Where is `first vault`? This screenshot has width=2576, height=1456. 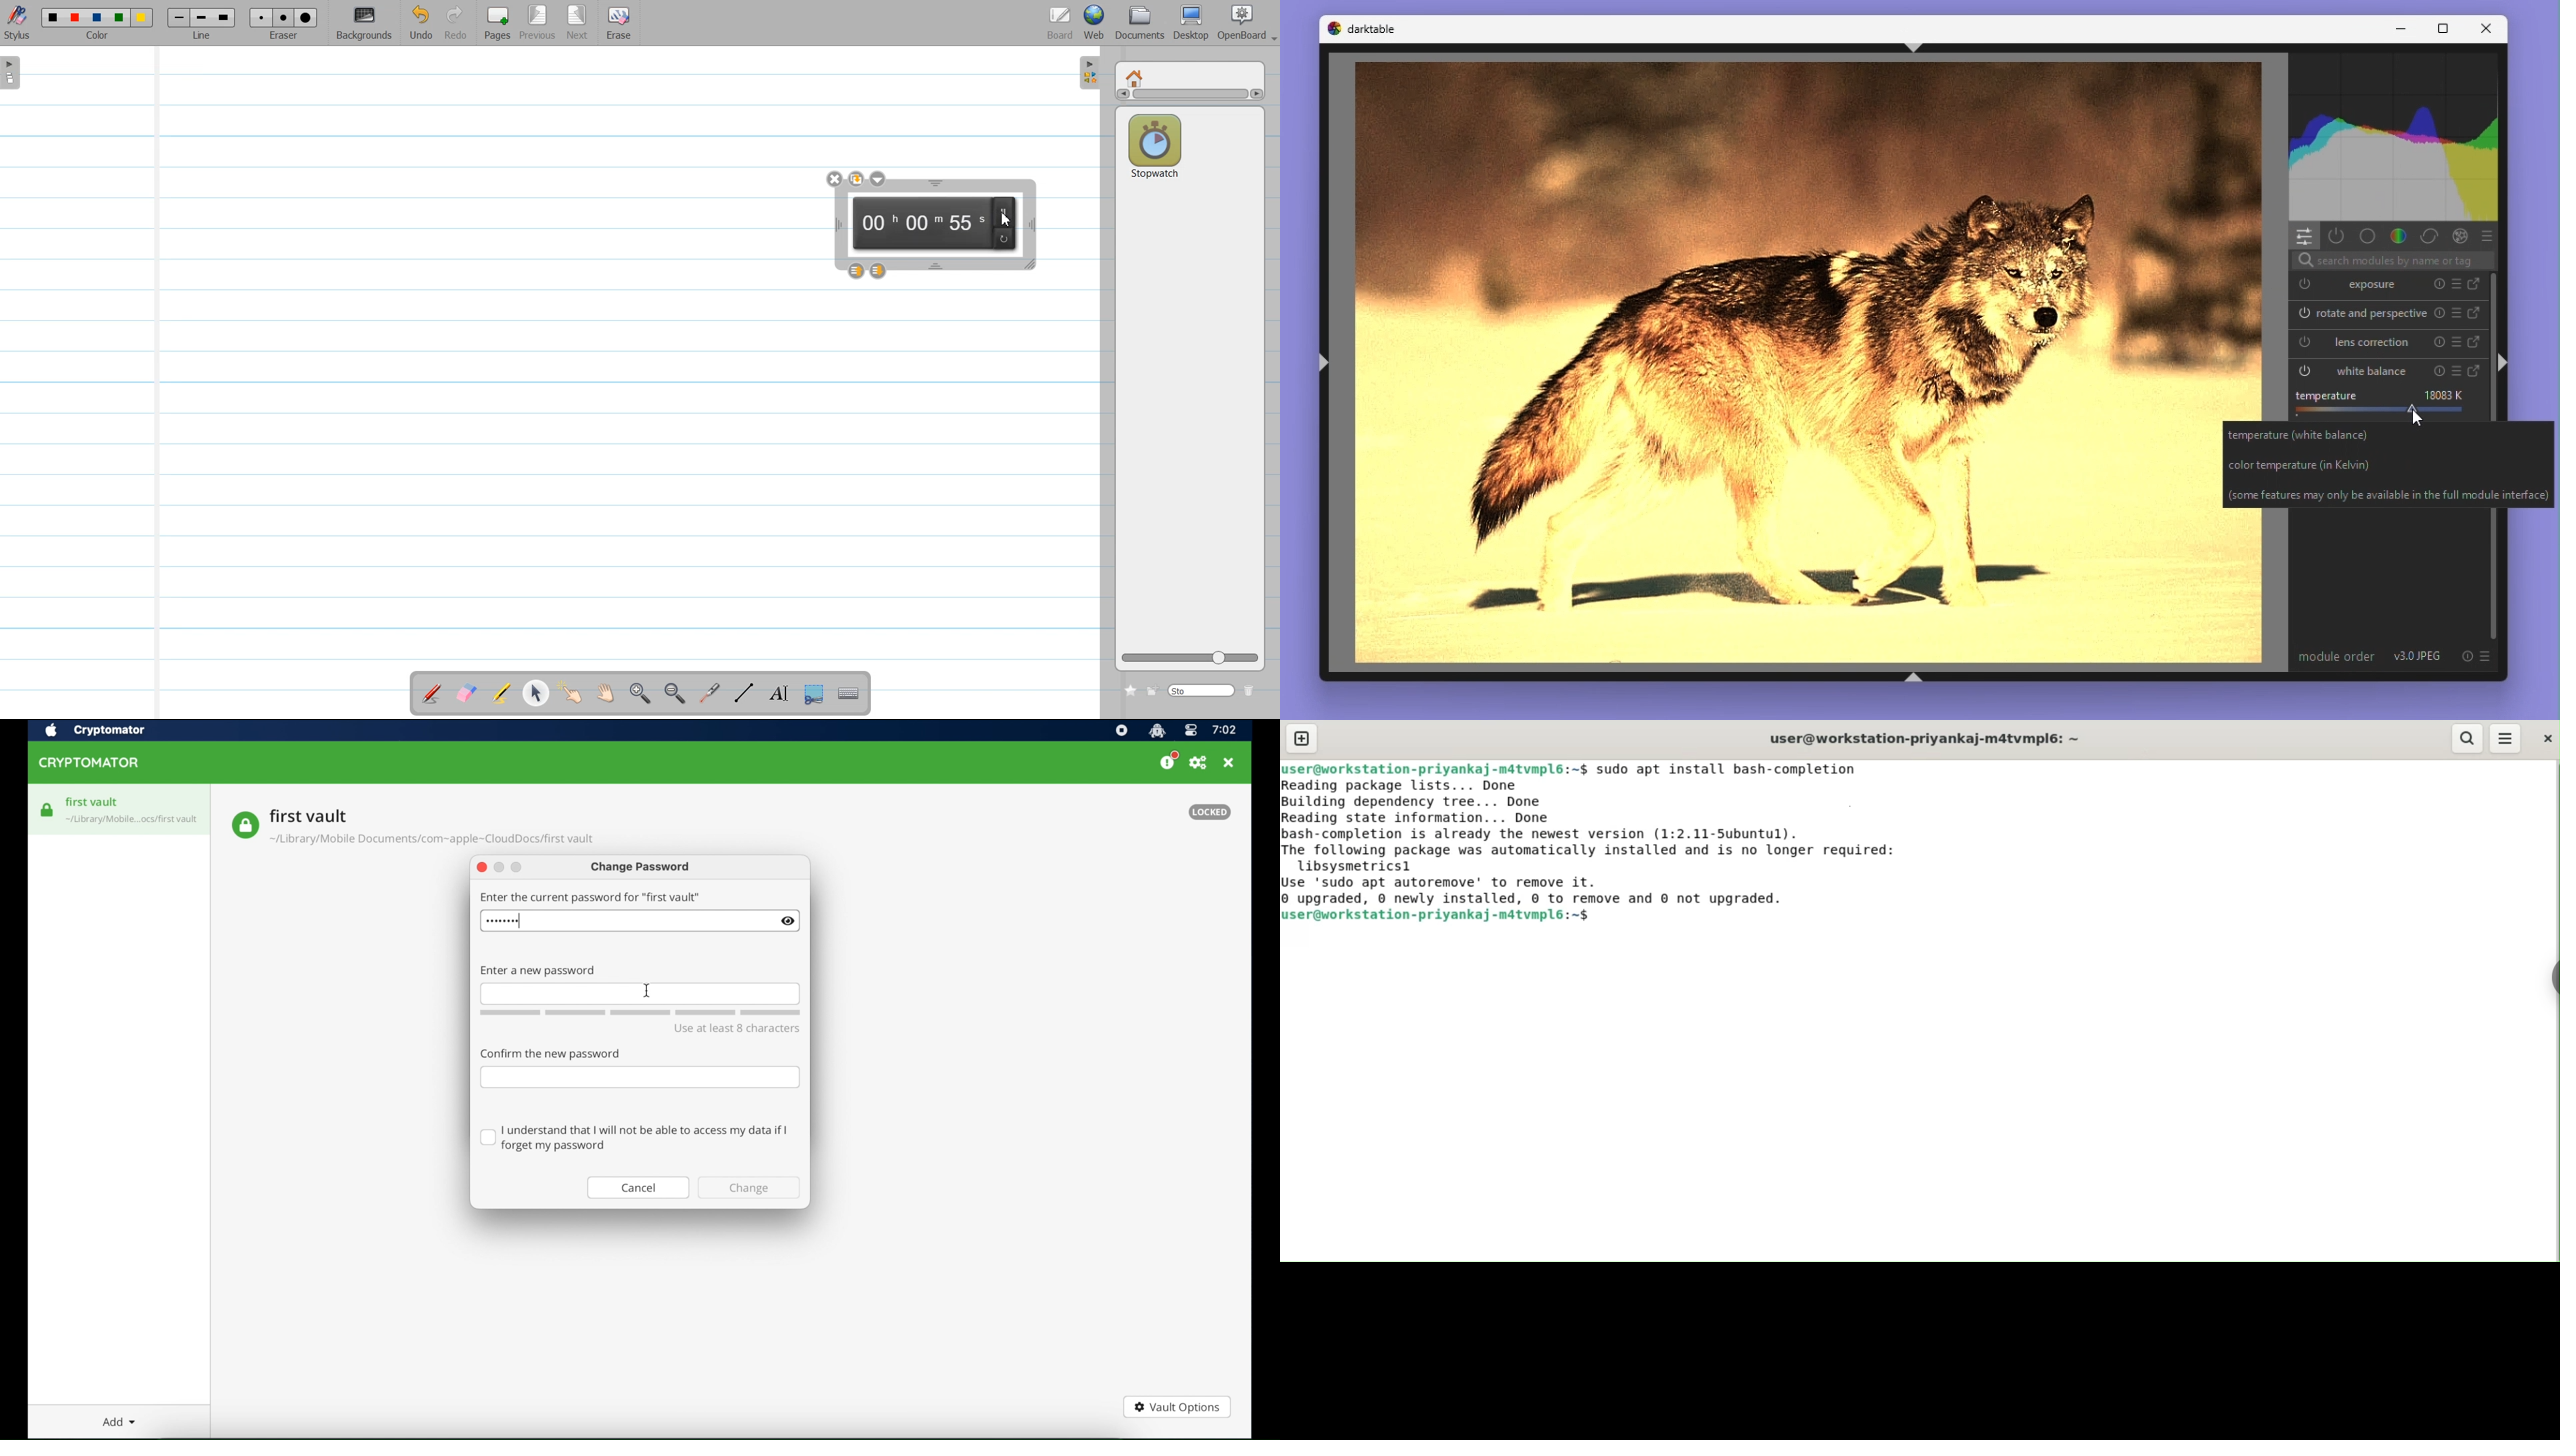 first vault is located at coordinates (93, 802).